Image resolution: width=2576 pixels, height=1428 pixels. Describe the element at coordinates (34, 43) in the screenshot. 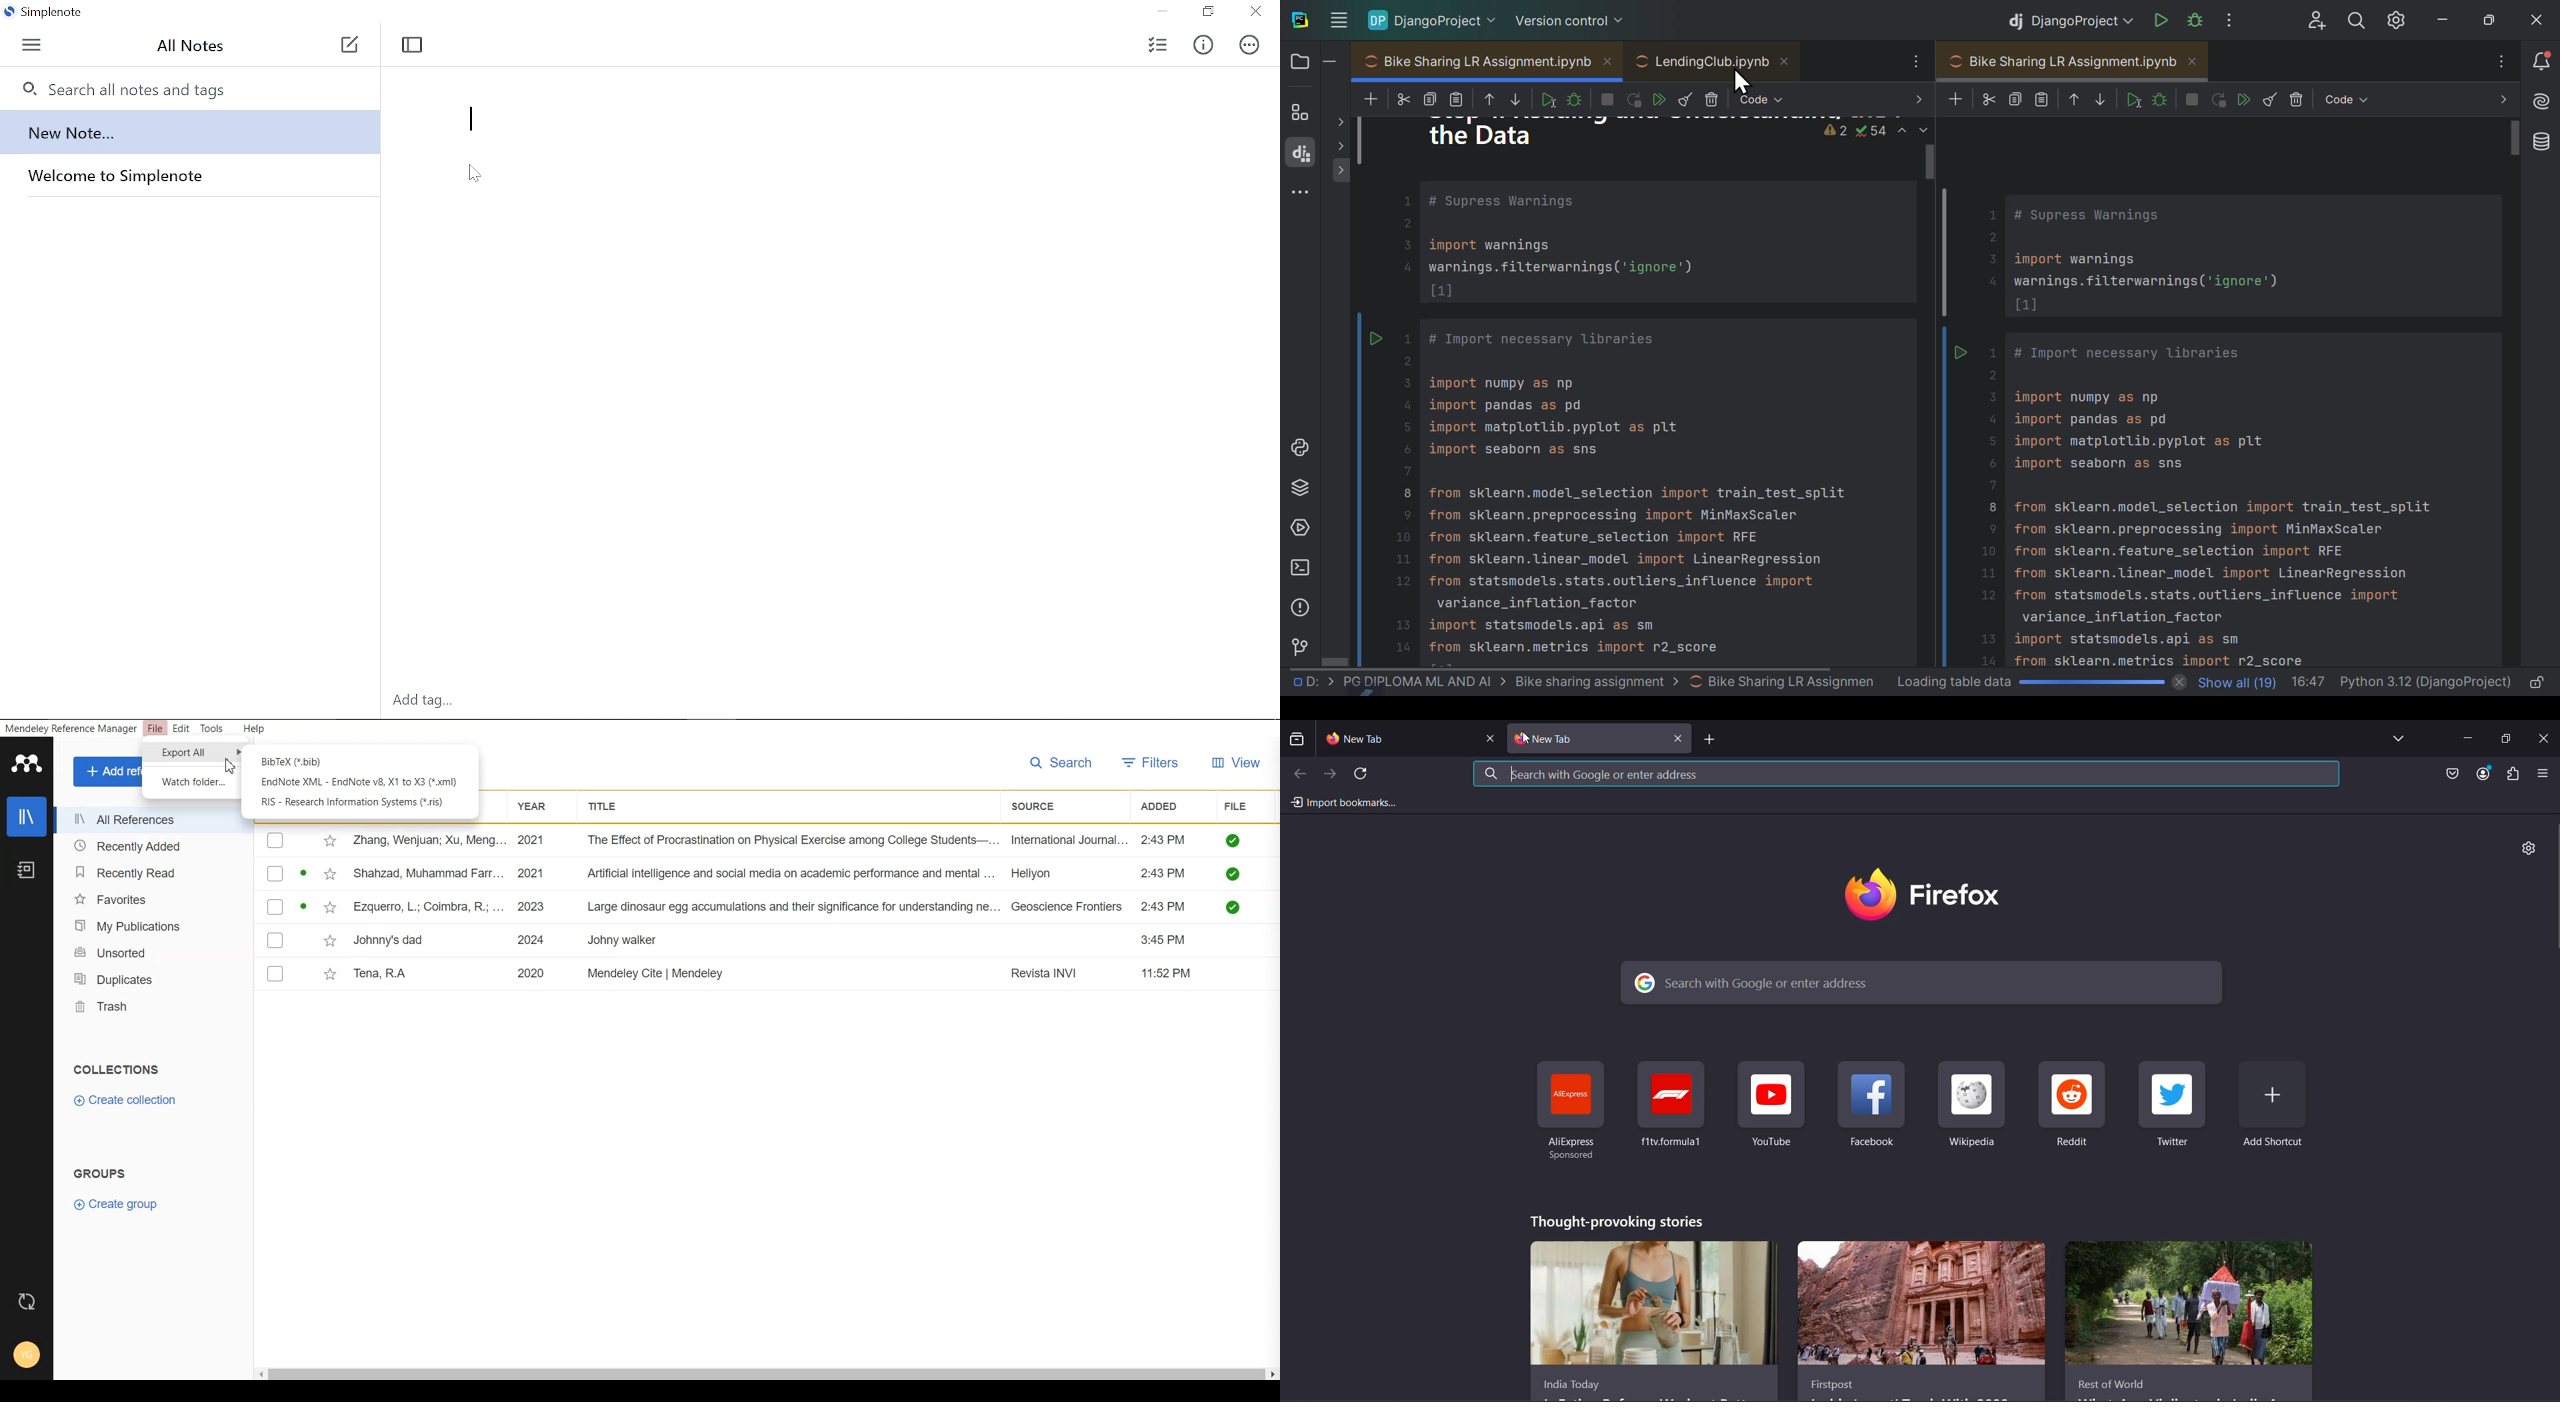

I see `Menu` at that location.